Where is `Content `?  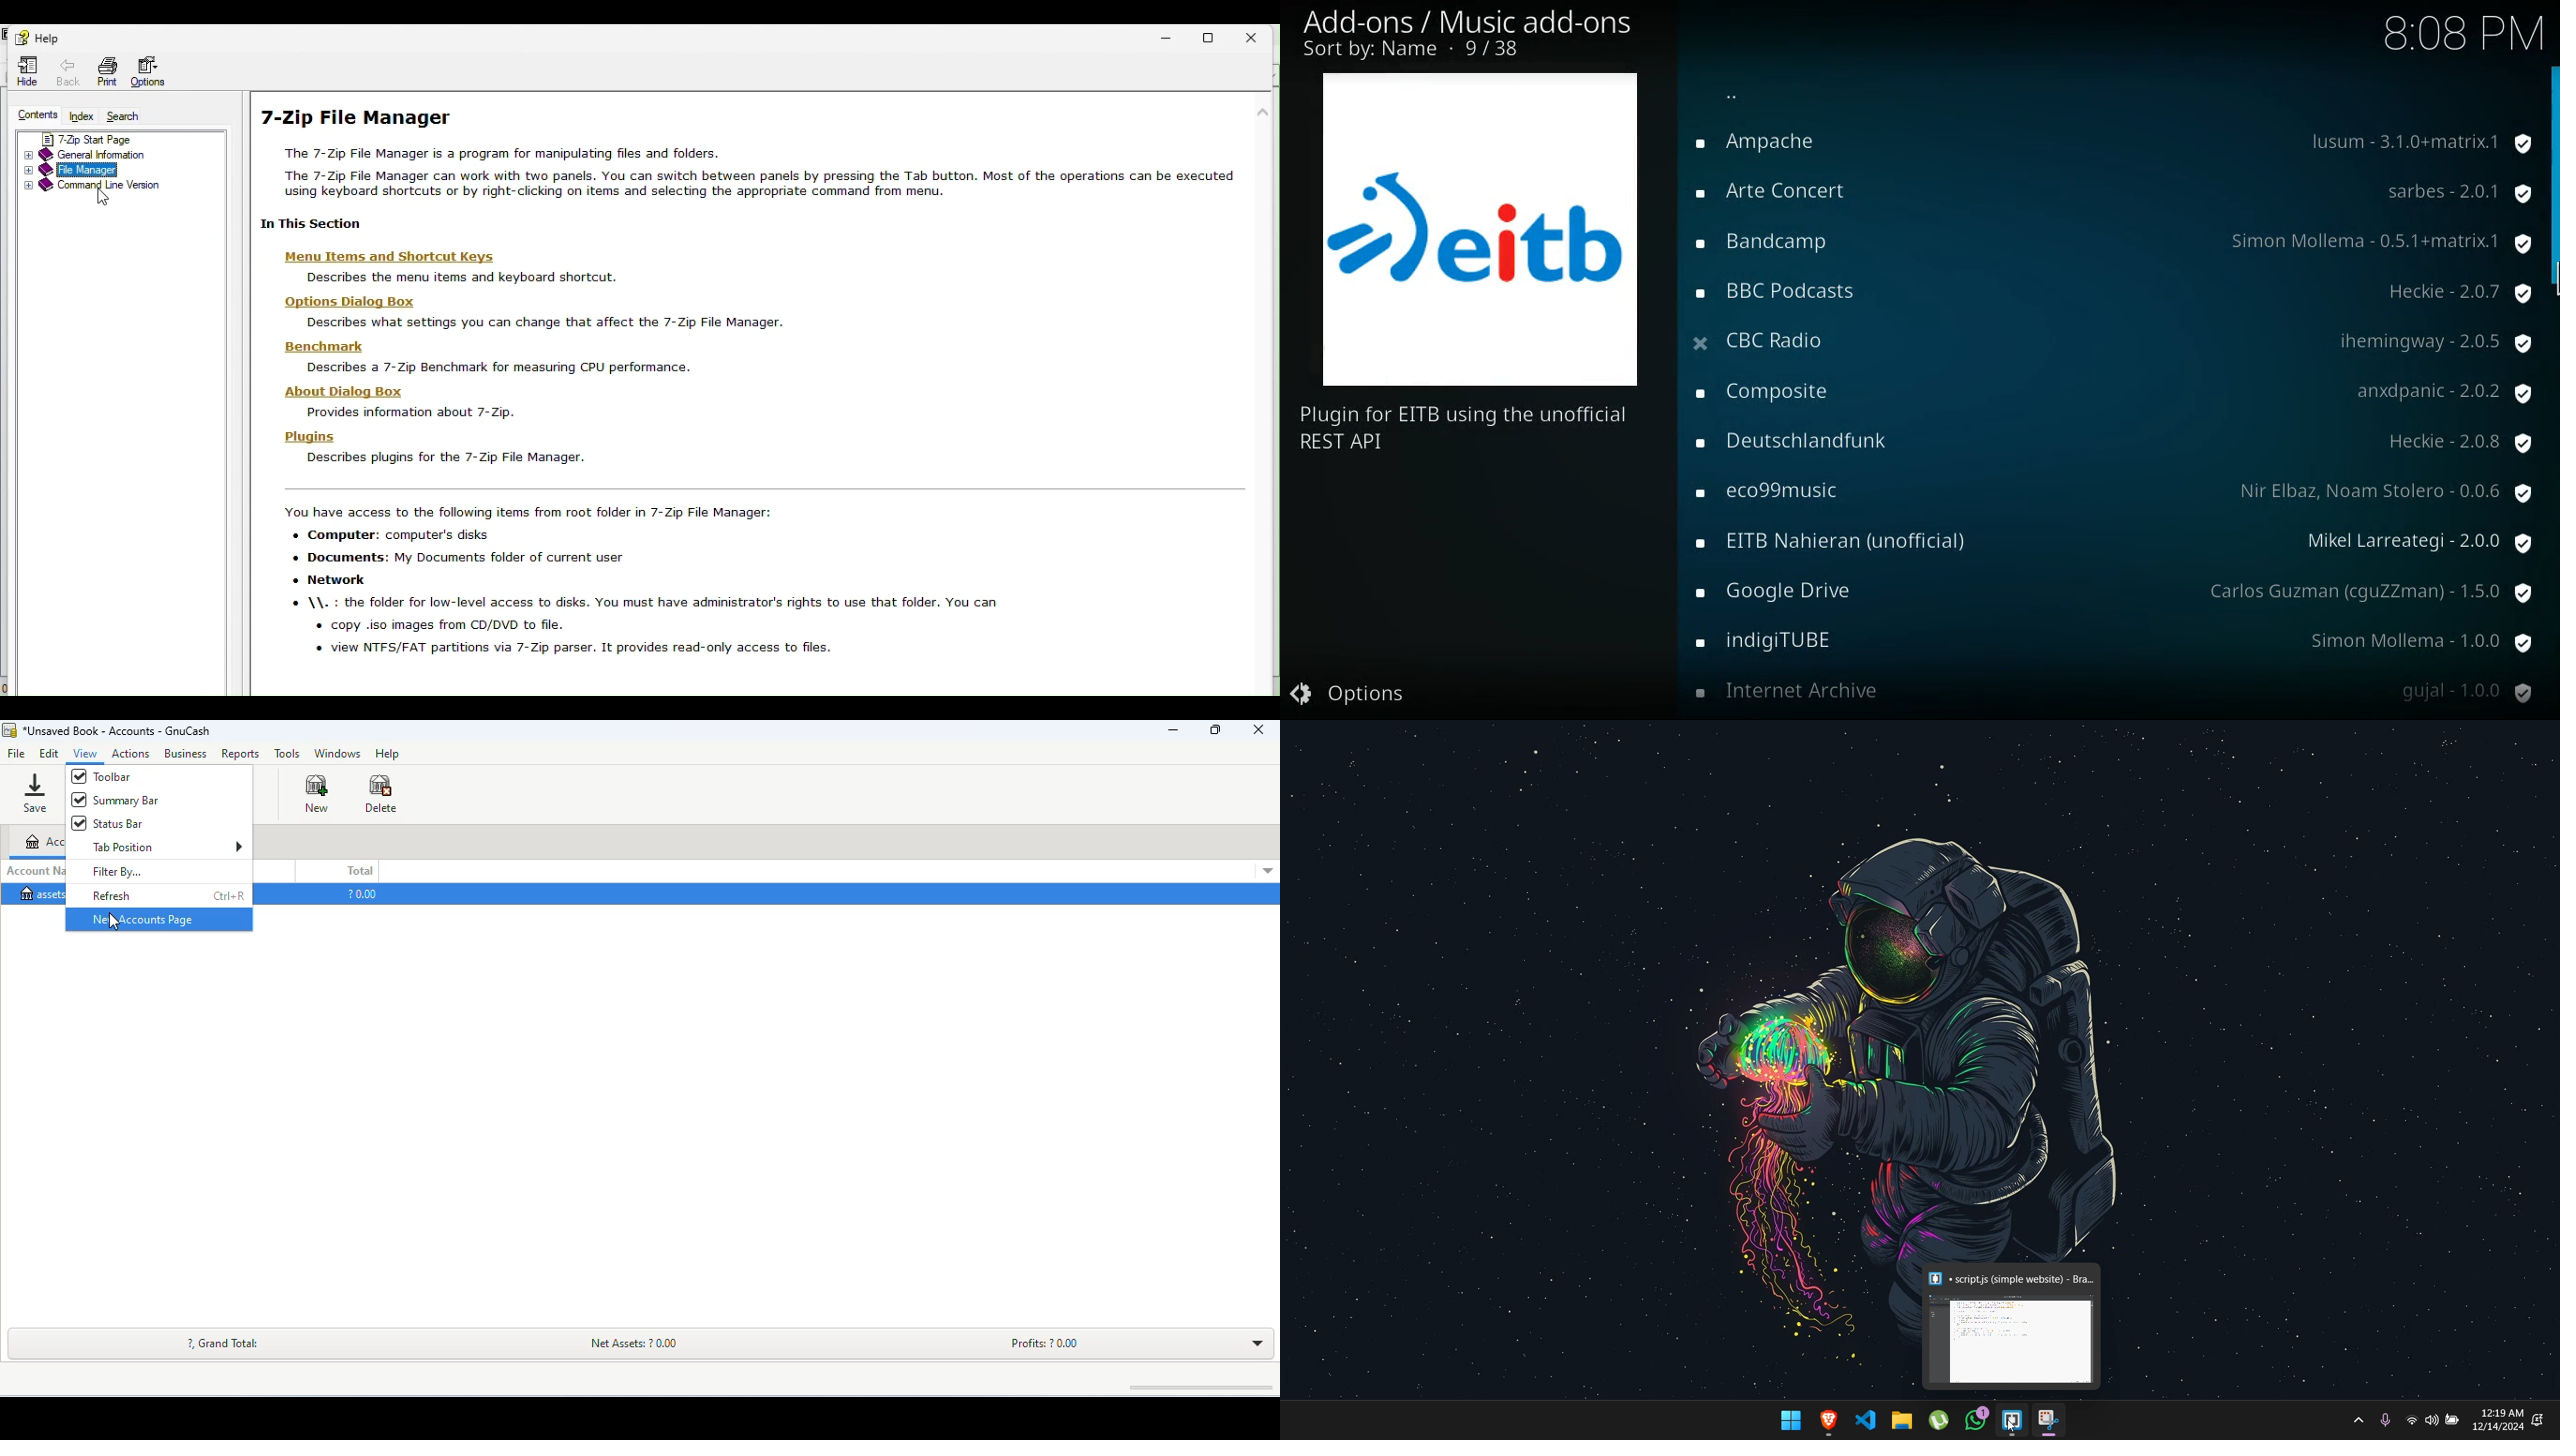 Content  is located at coordinates (35, 116).